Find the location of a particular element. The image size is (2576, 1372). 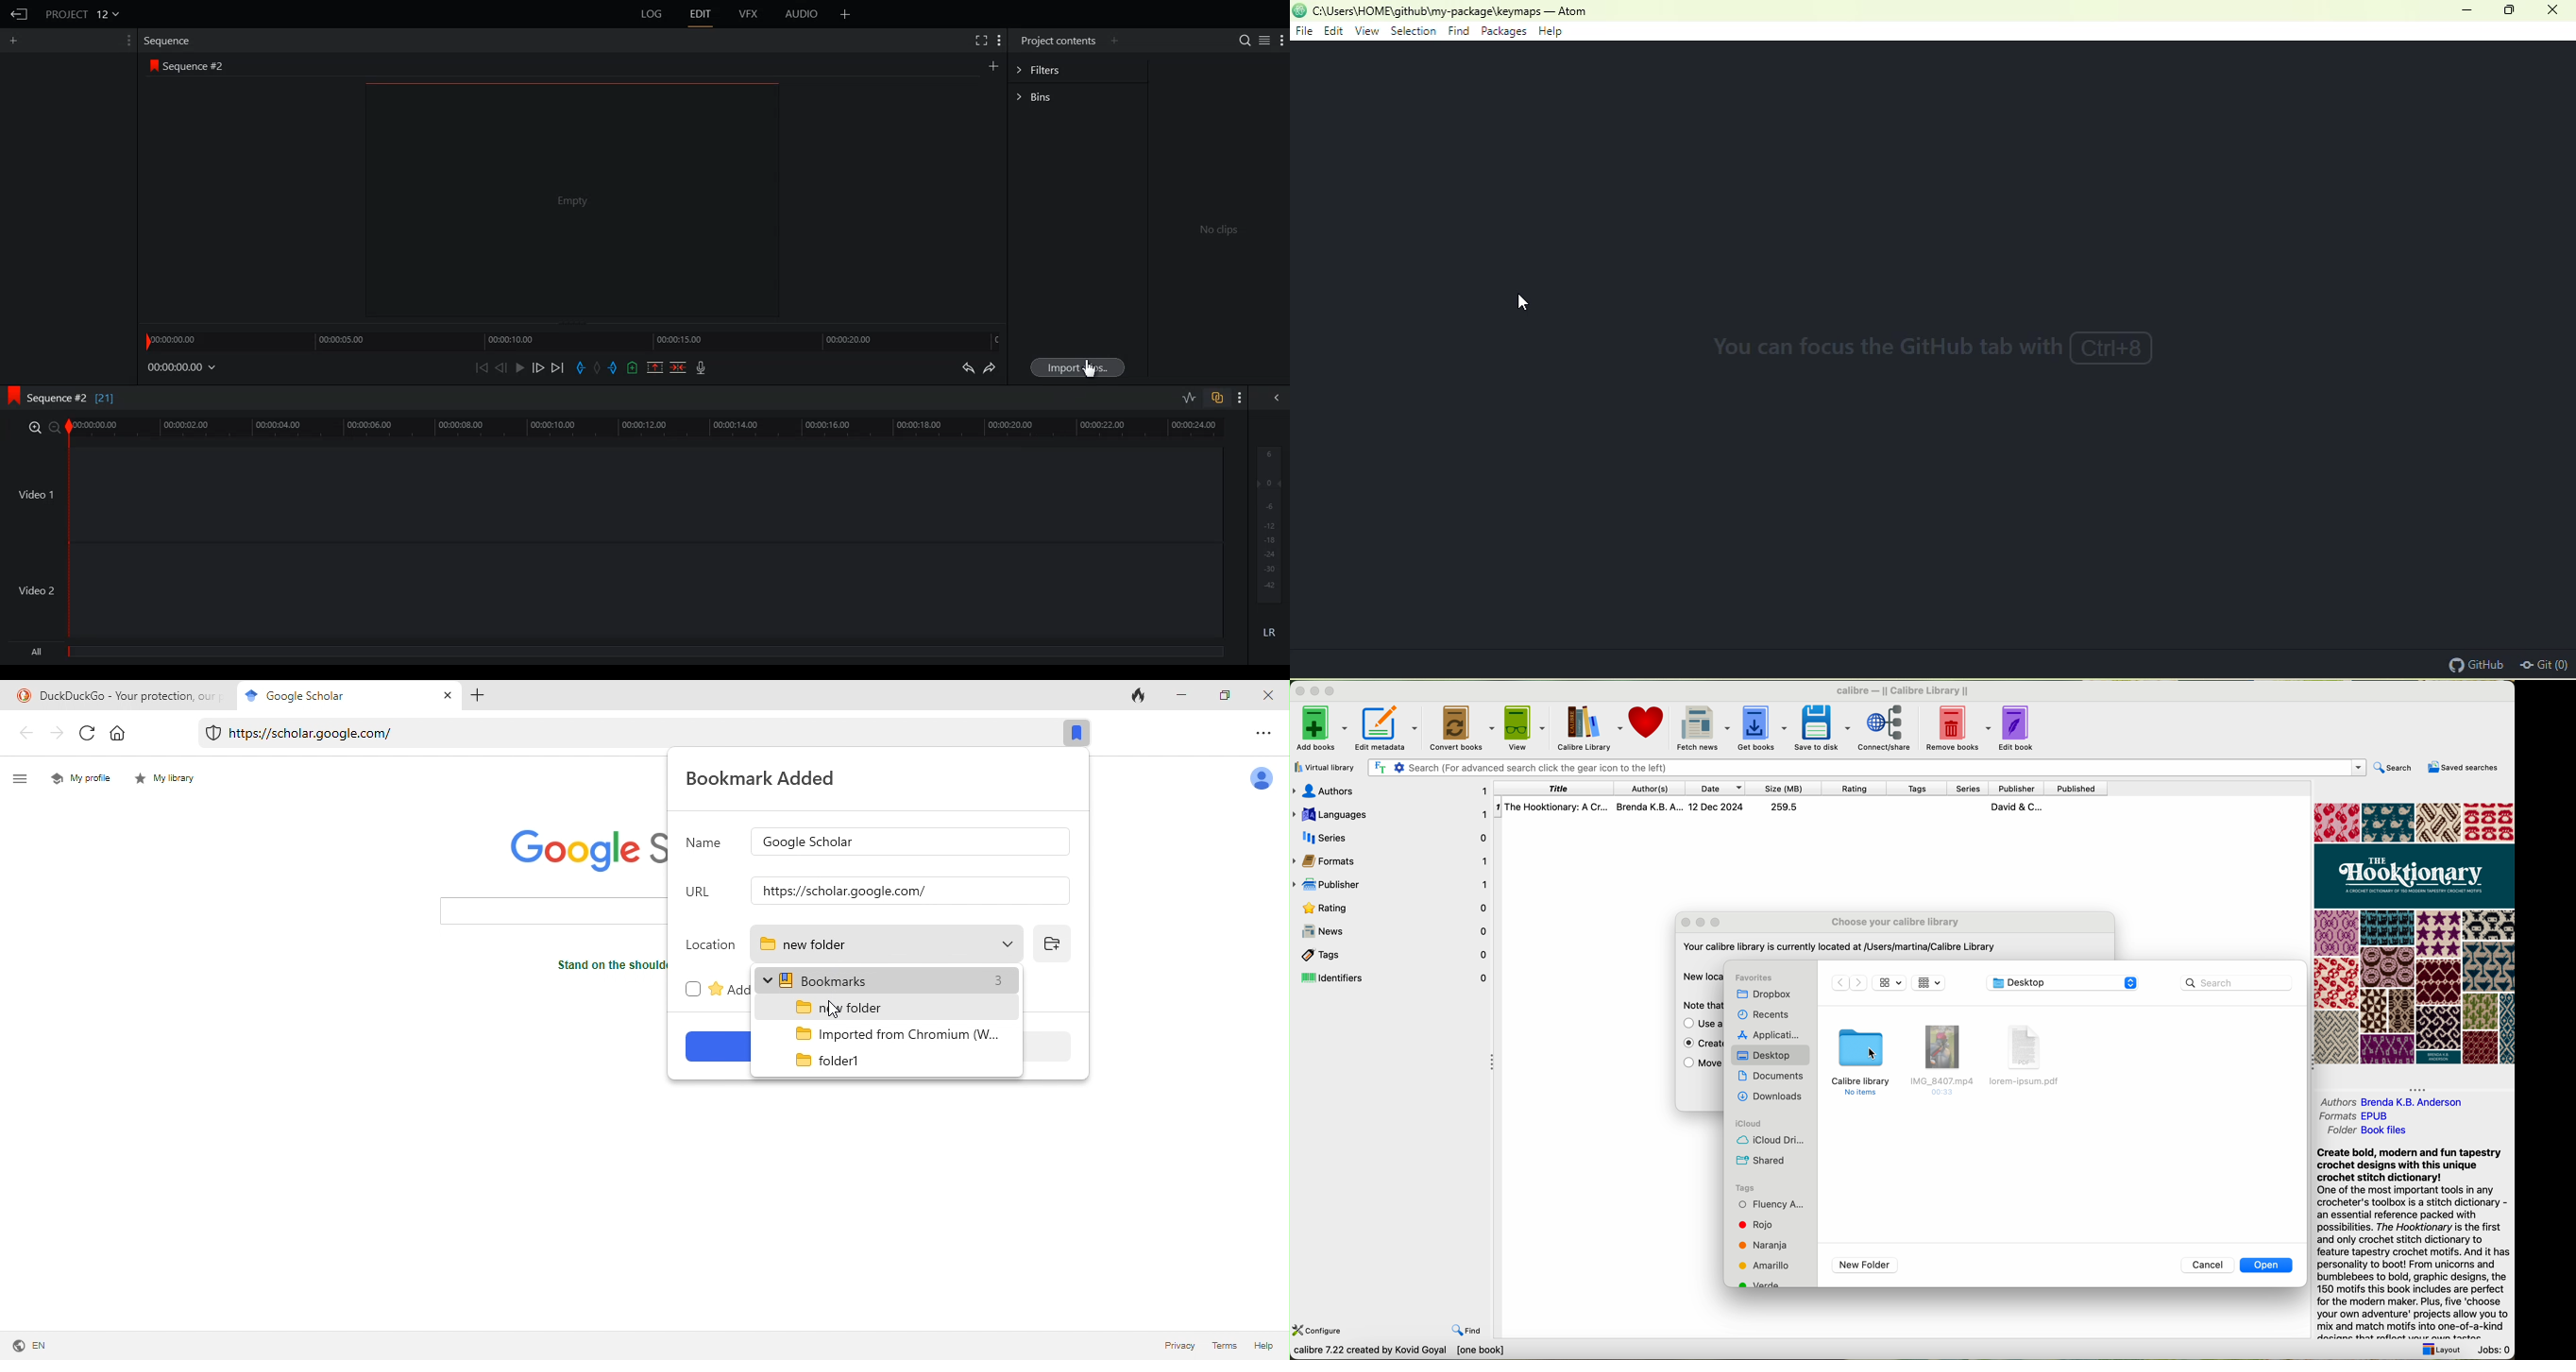

dropbox is located at coordinates (1762, 996).